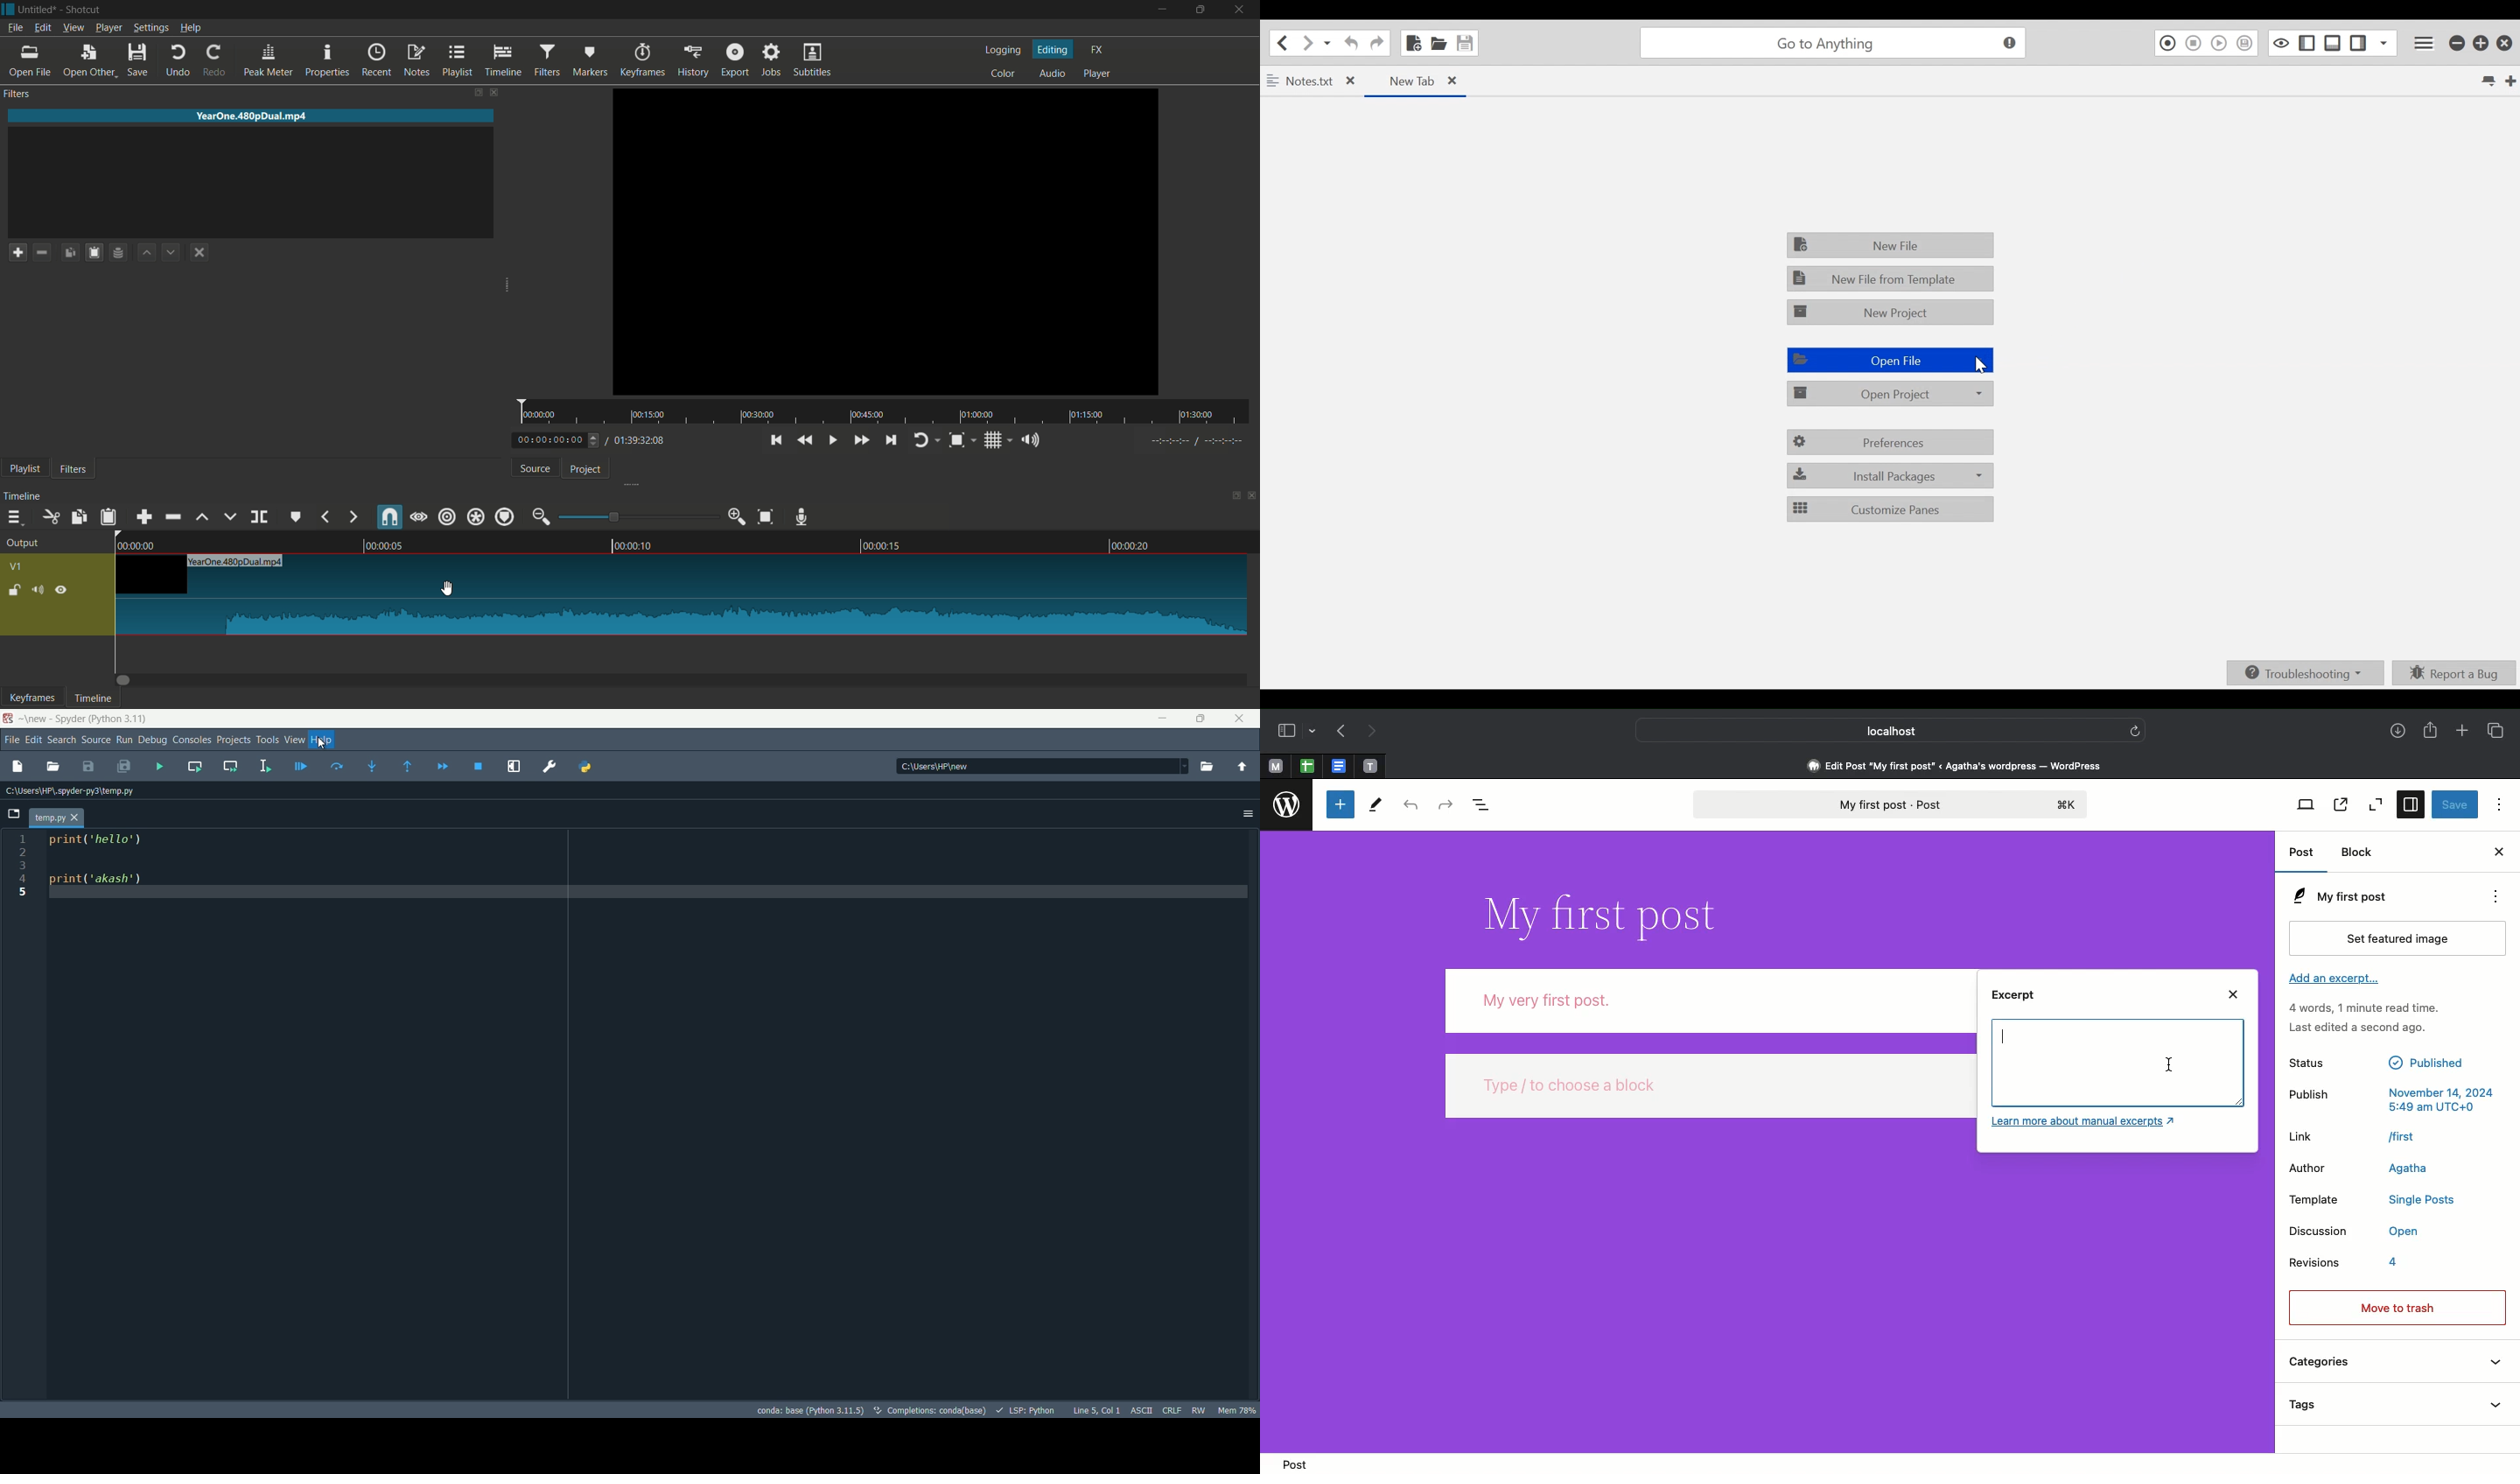 This screenshot has width=2520, height=1484. I want to click on run file, so click(155, 766).